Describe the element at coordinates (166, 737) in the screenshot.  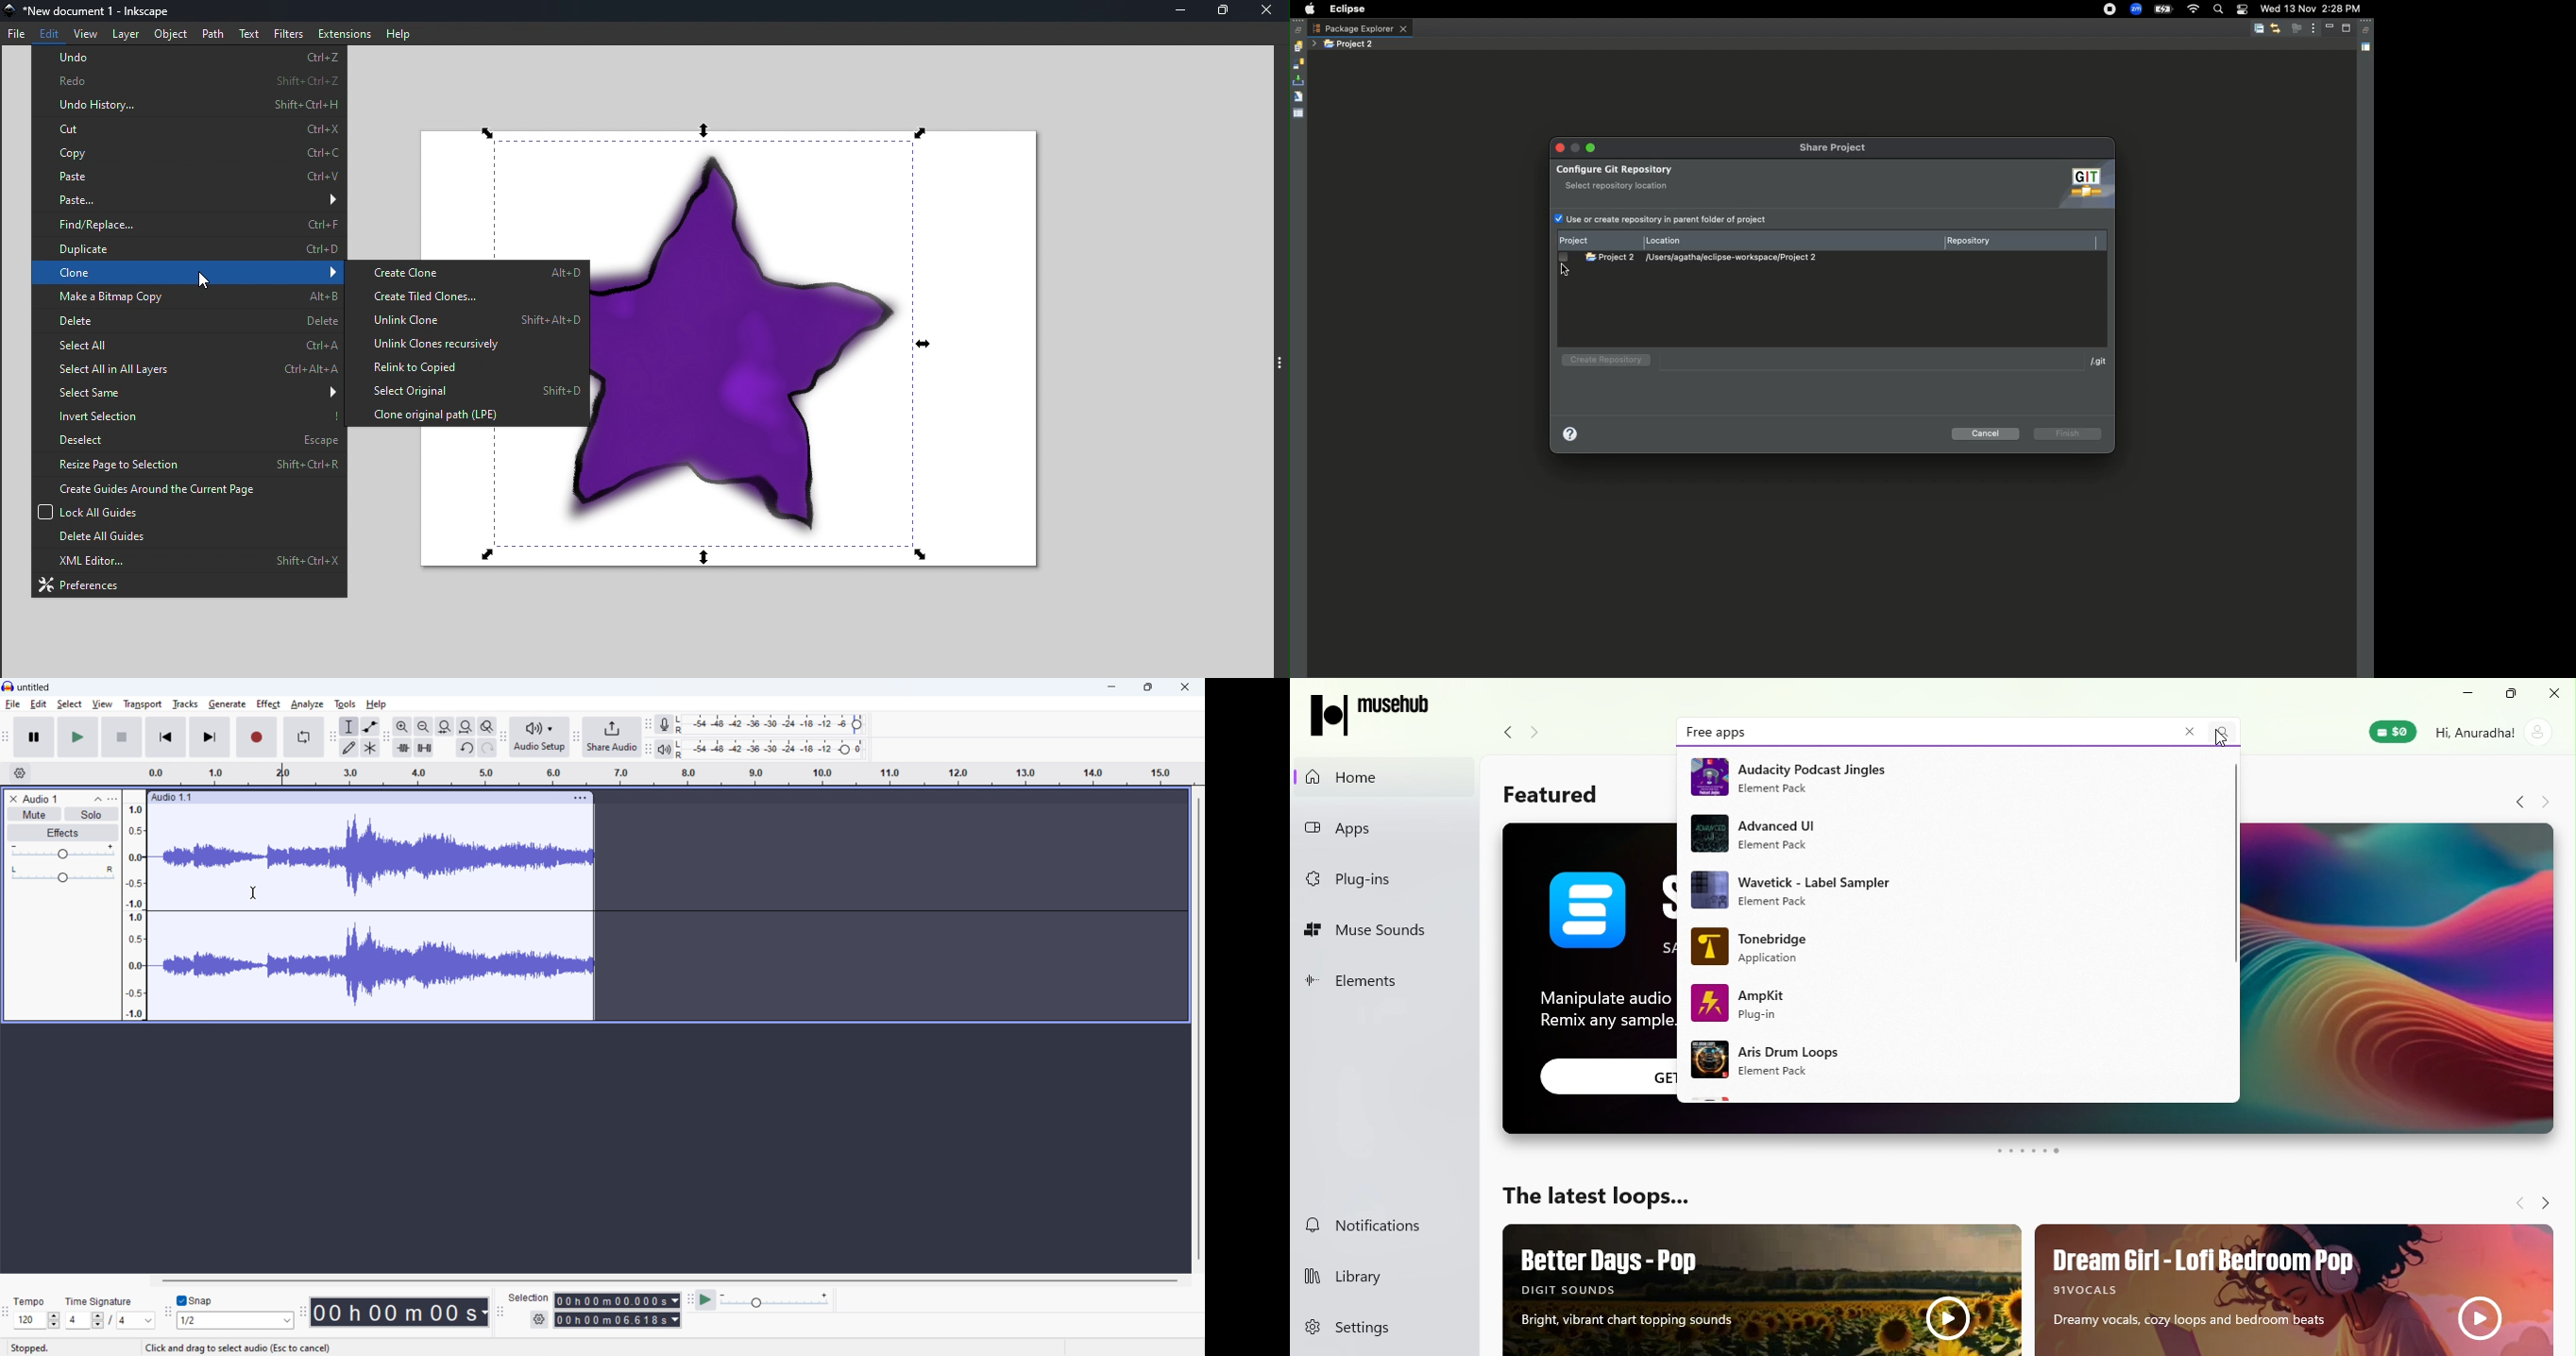
I see `skip to start` at that location.